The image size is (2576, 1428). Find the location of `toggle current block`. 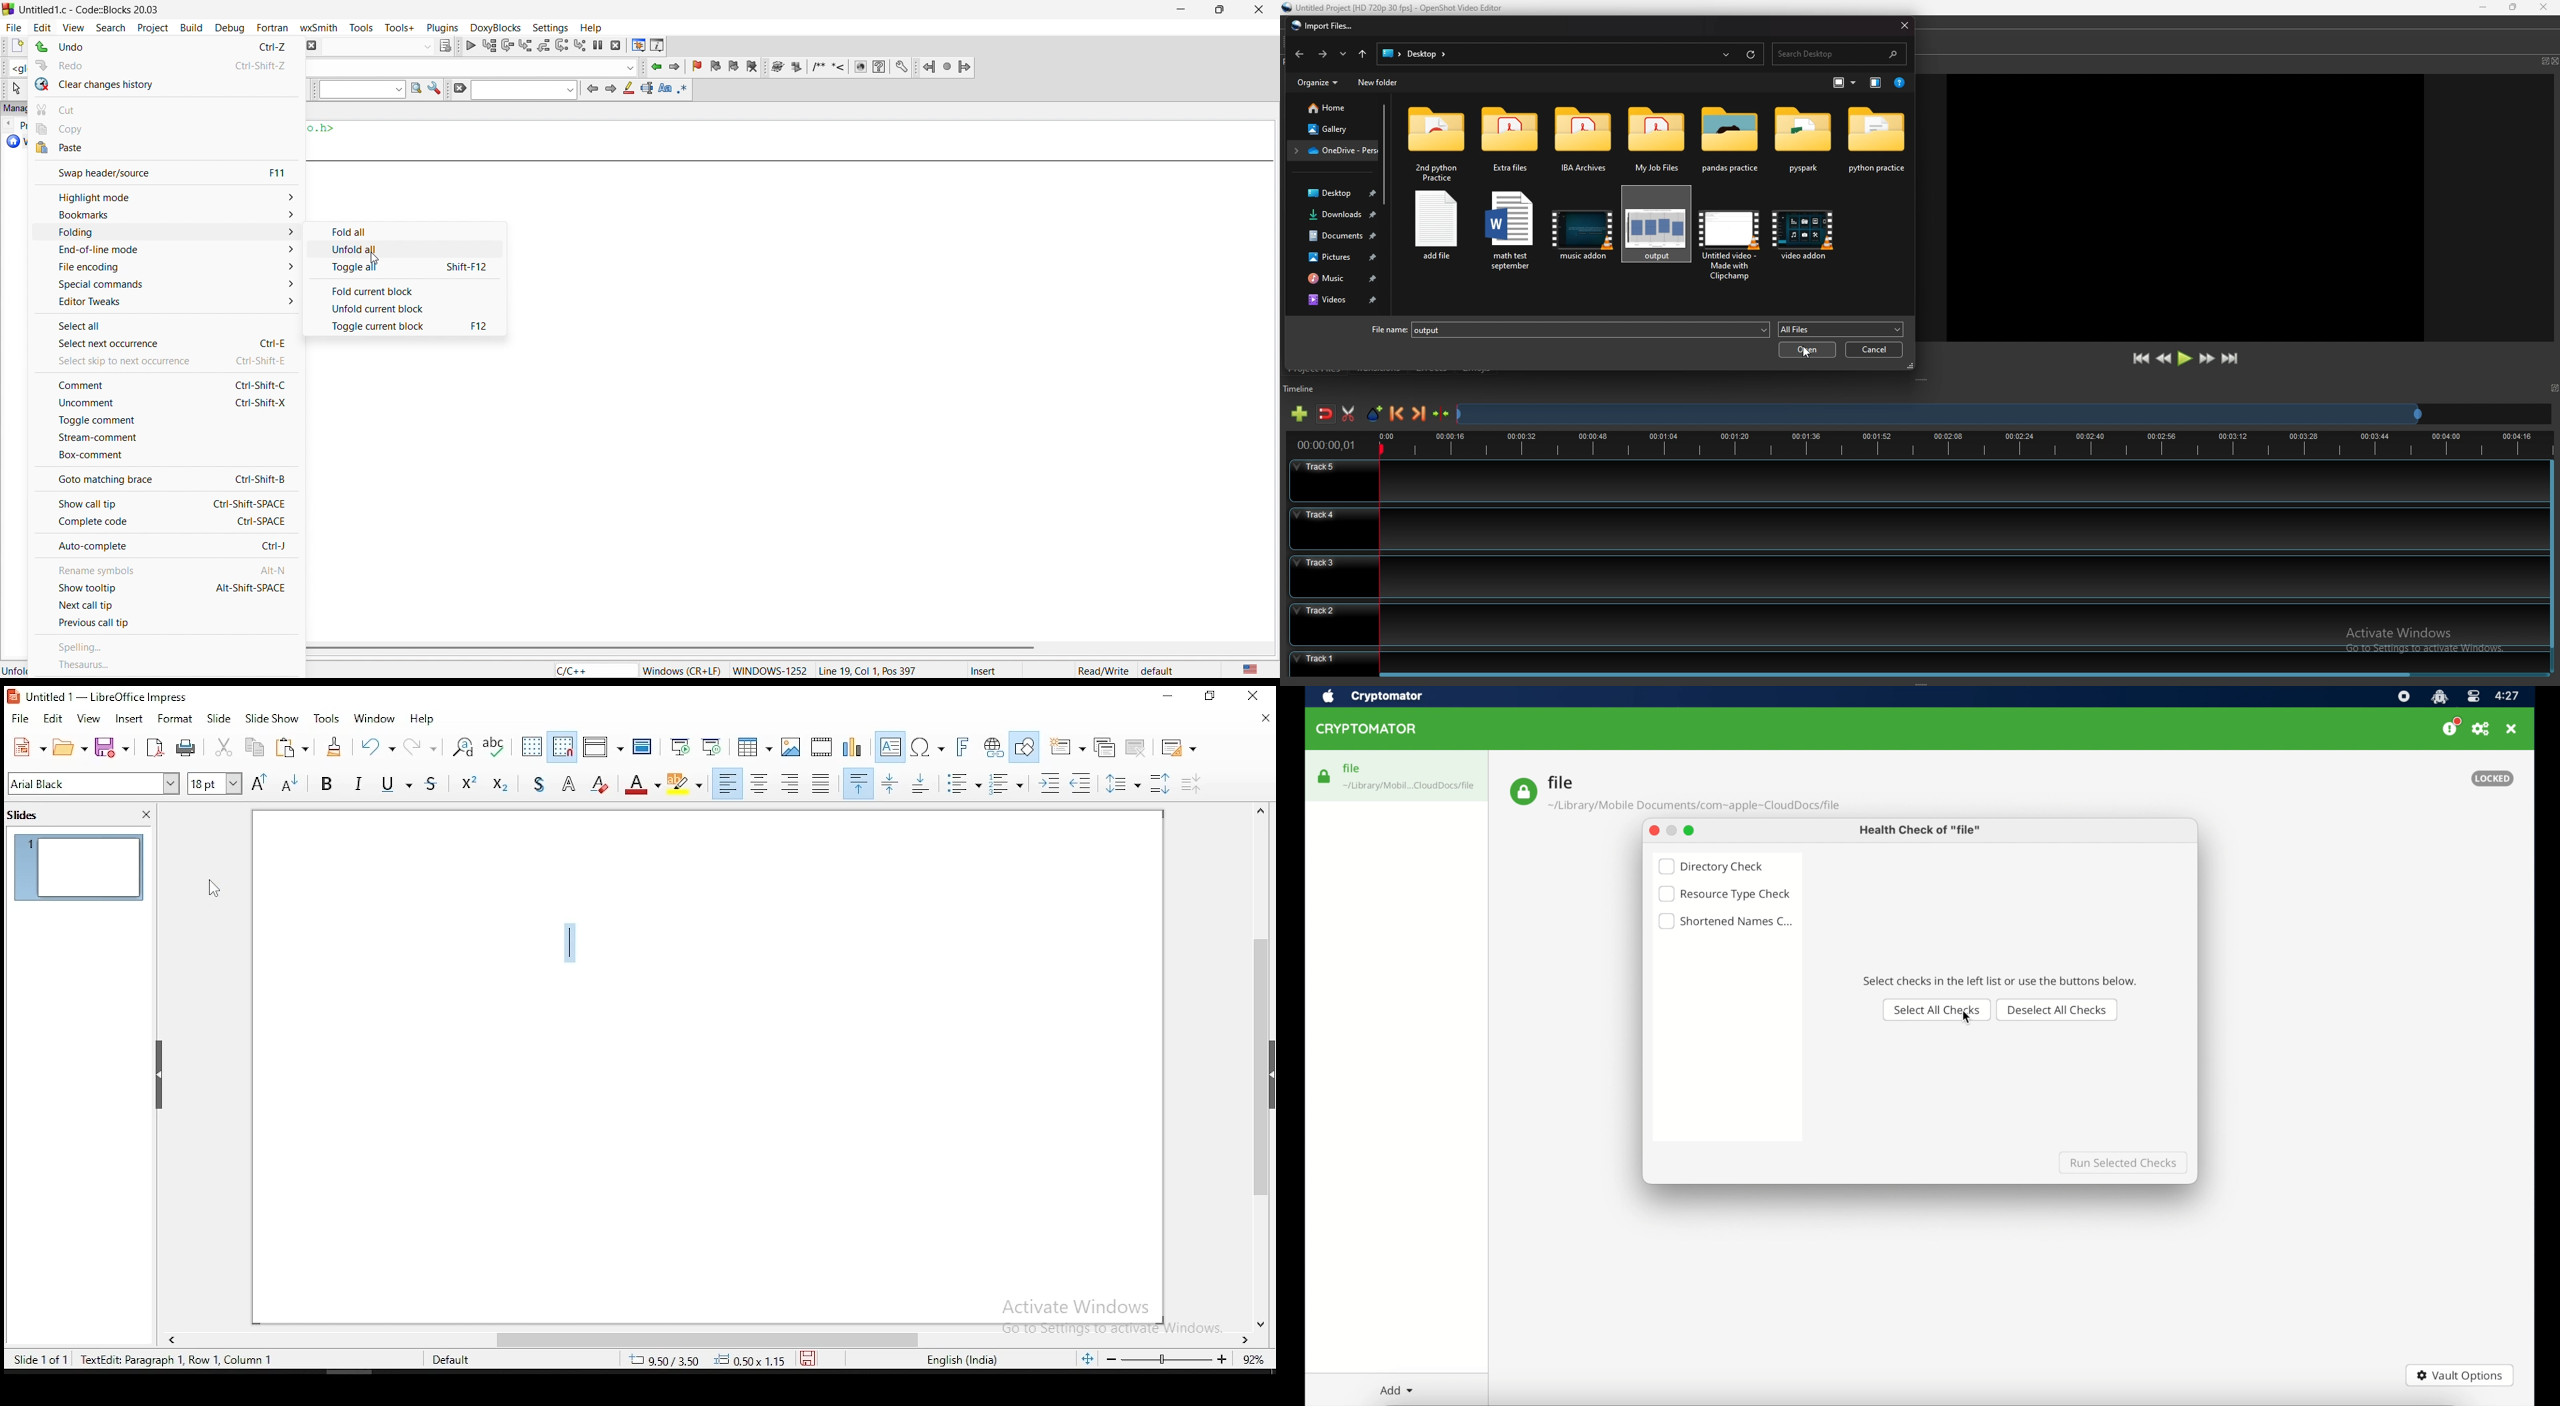

toggle current block is located at coordinates (409, 327).